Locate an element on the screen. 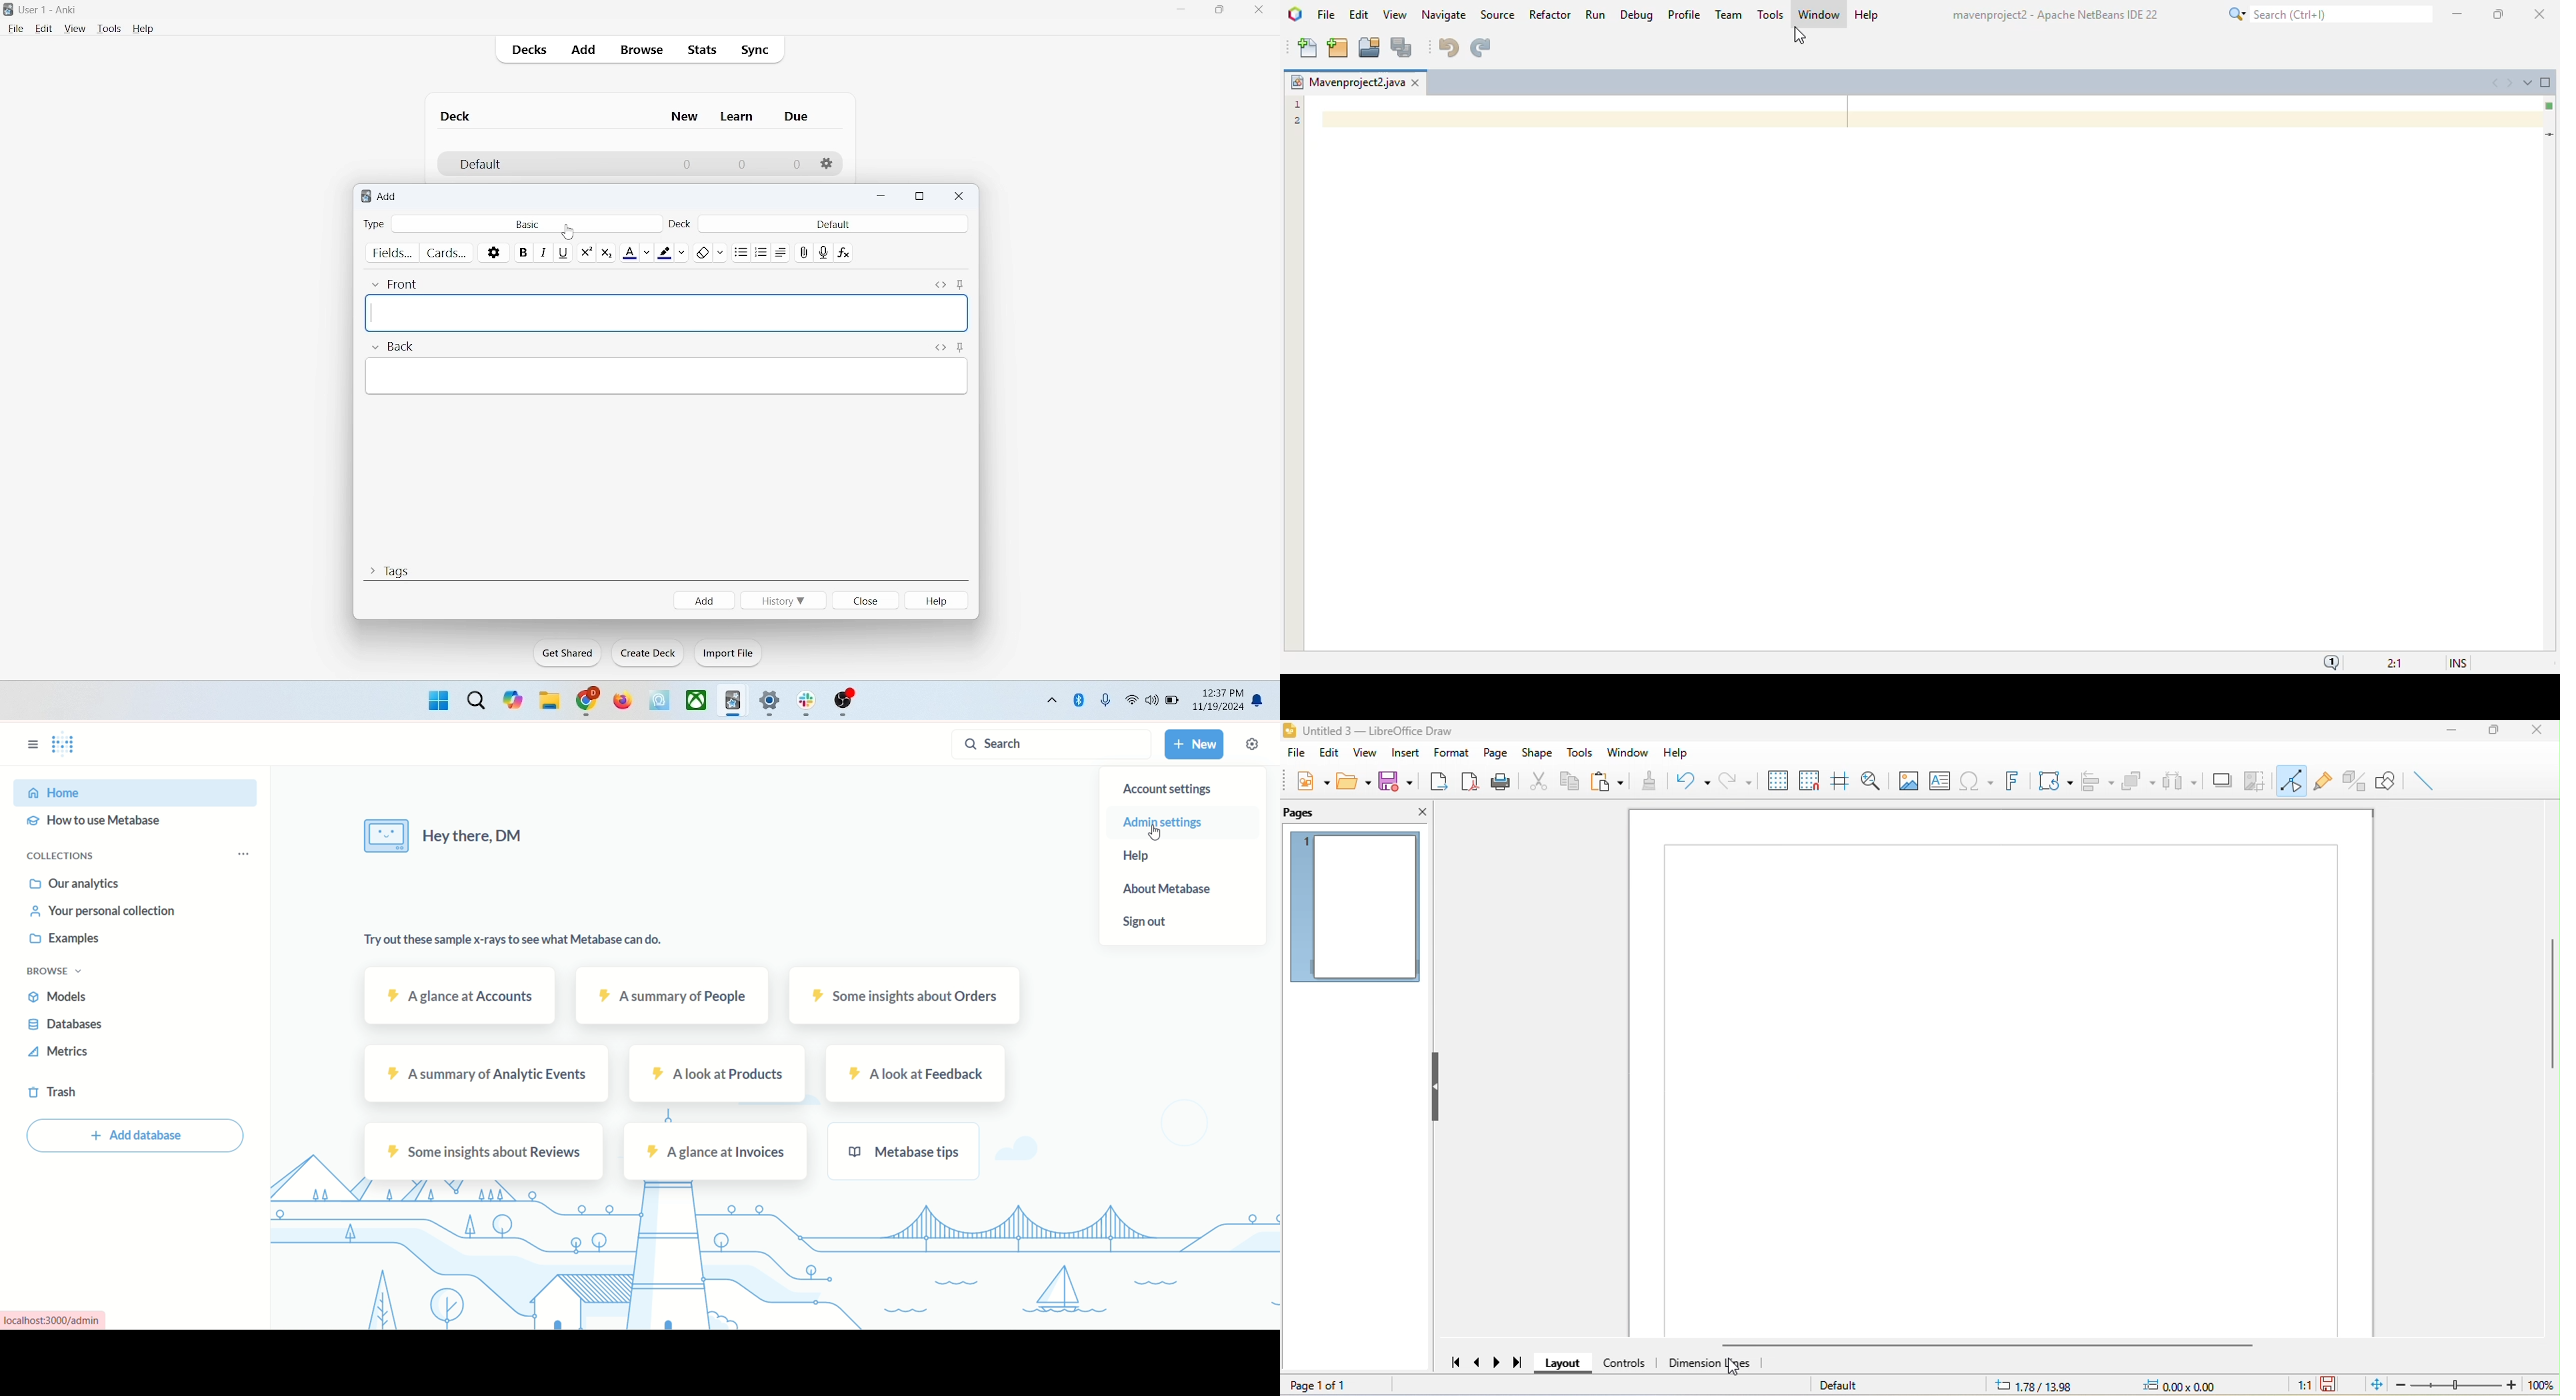 This screenshot has height=1400, width=2576. search is located at coordinates (477, 699).